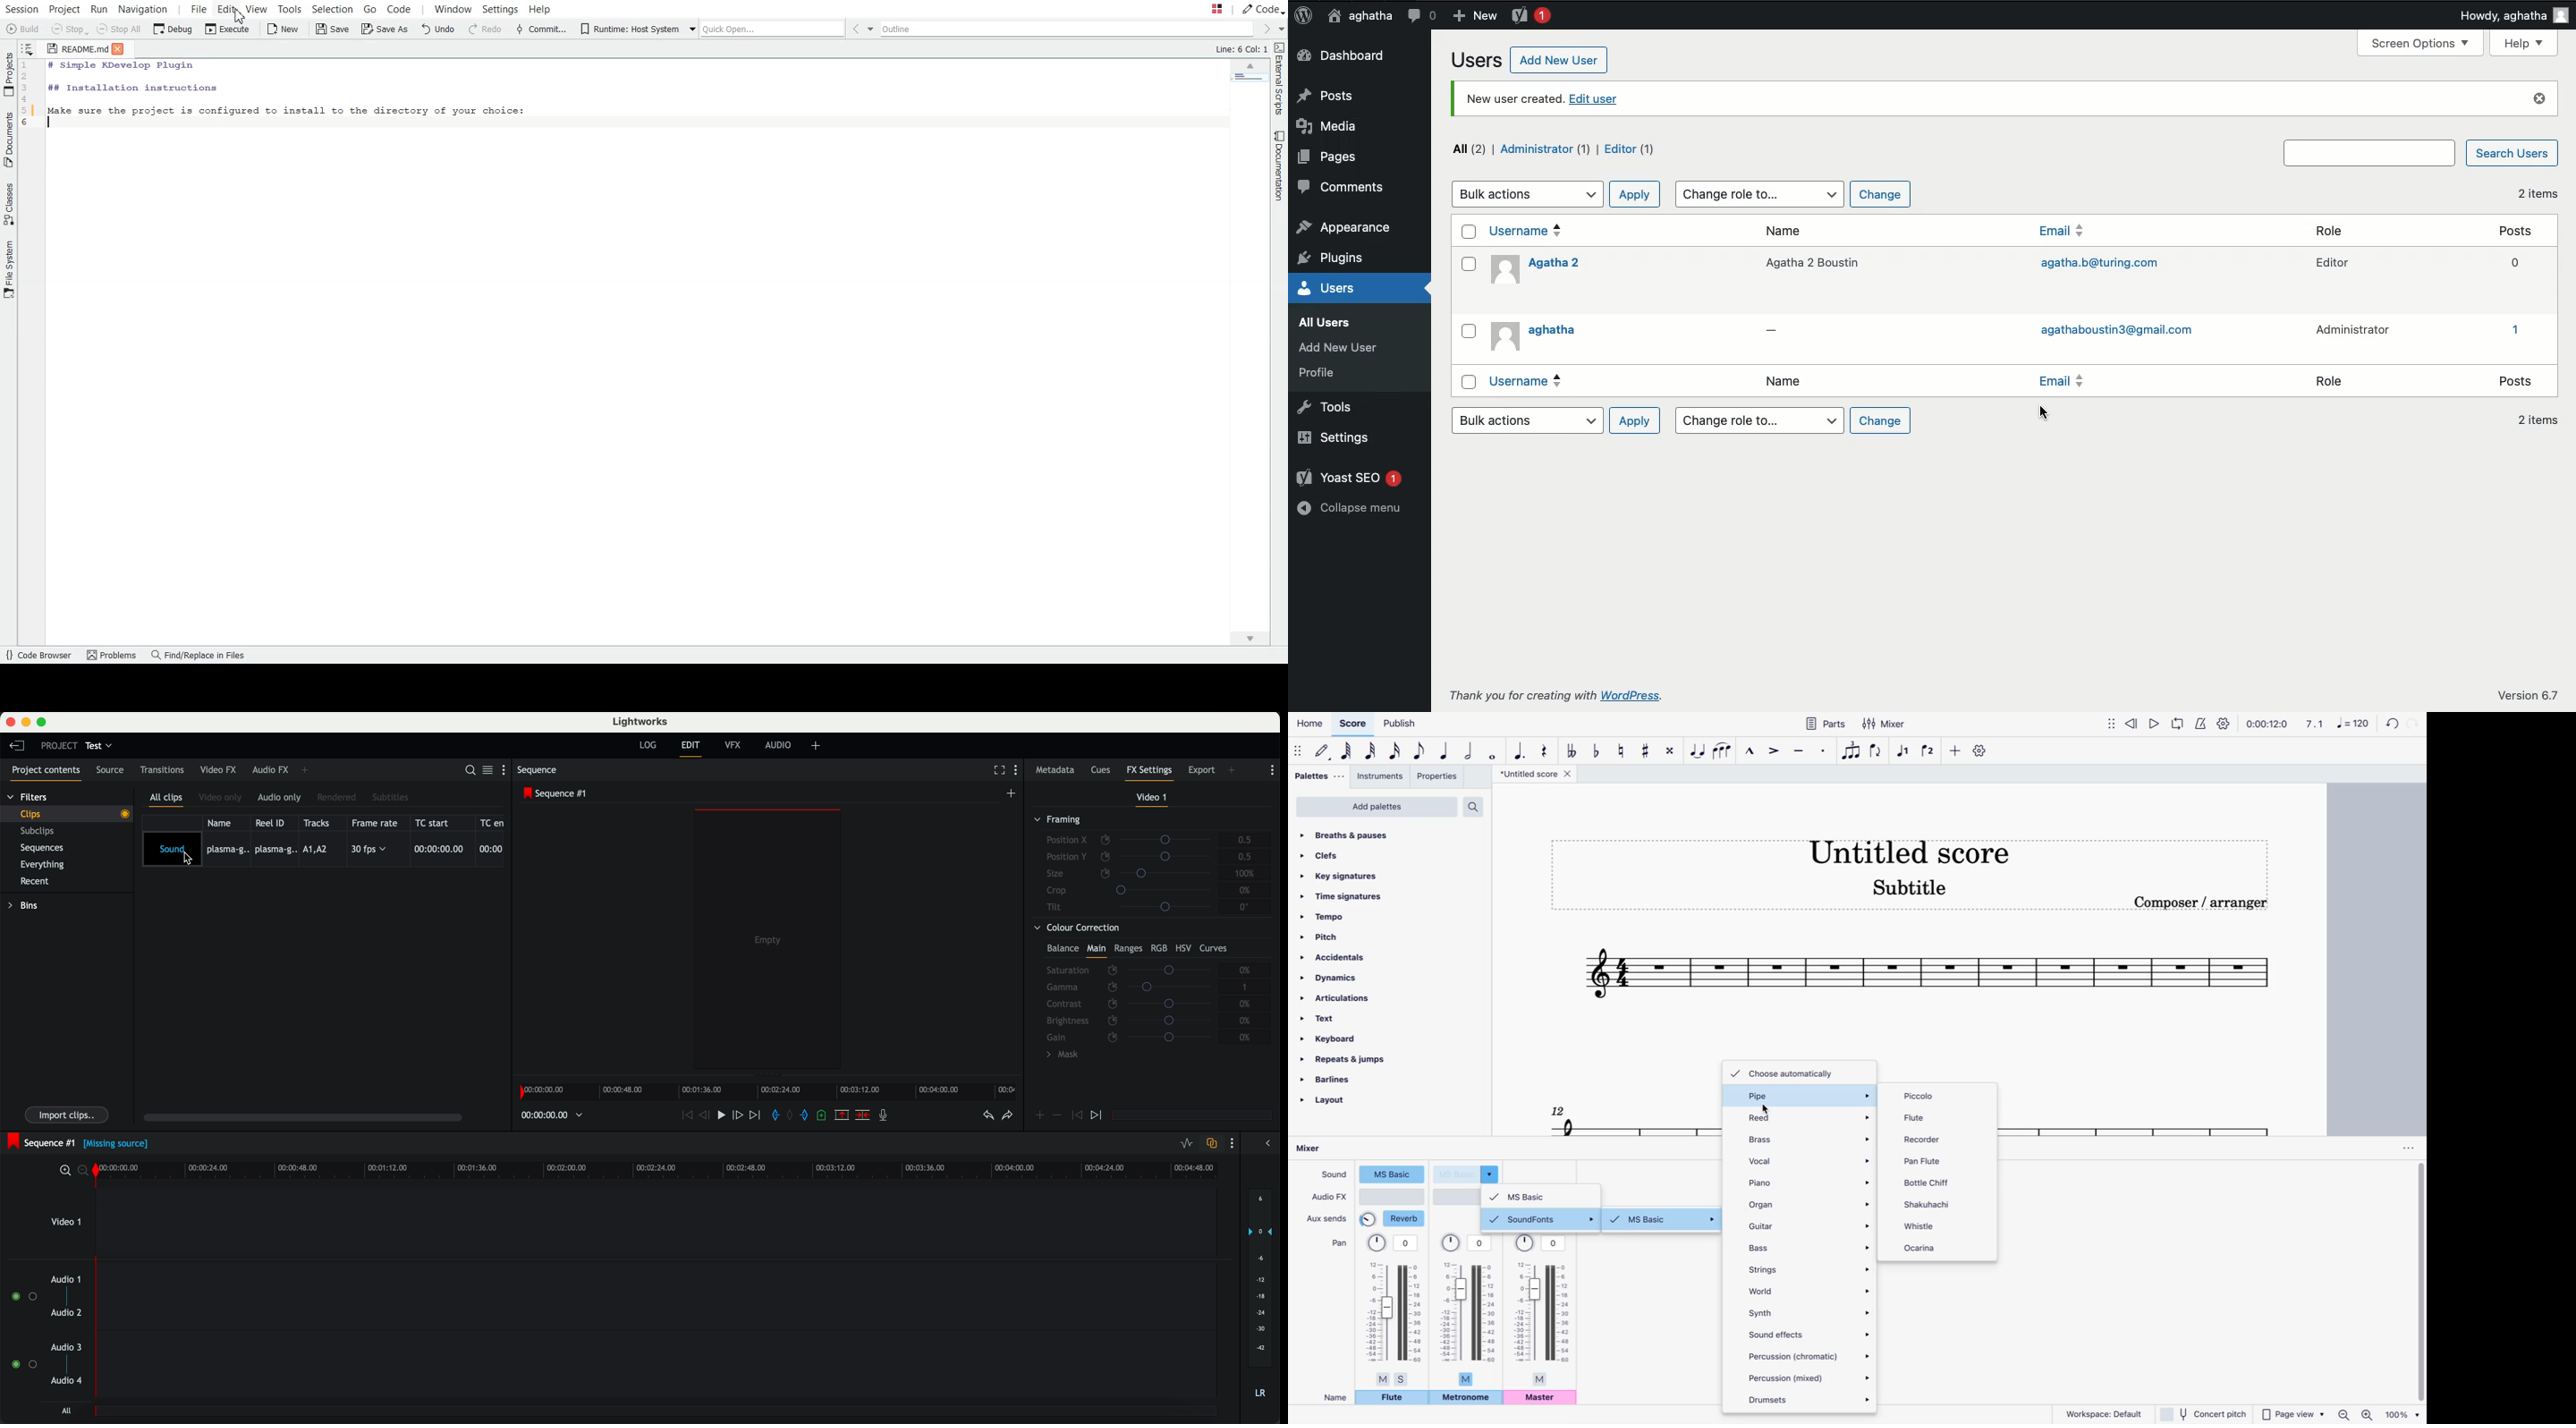 The width and height of the screenshot is (2576, 1428). I want to click on video 1, so click(1152, 798).